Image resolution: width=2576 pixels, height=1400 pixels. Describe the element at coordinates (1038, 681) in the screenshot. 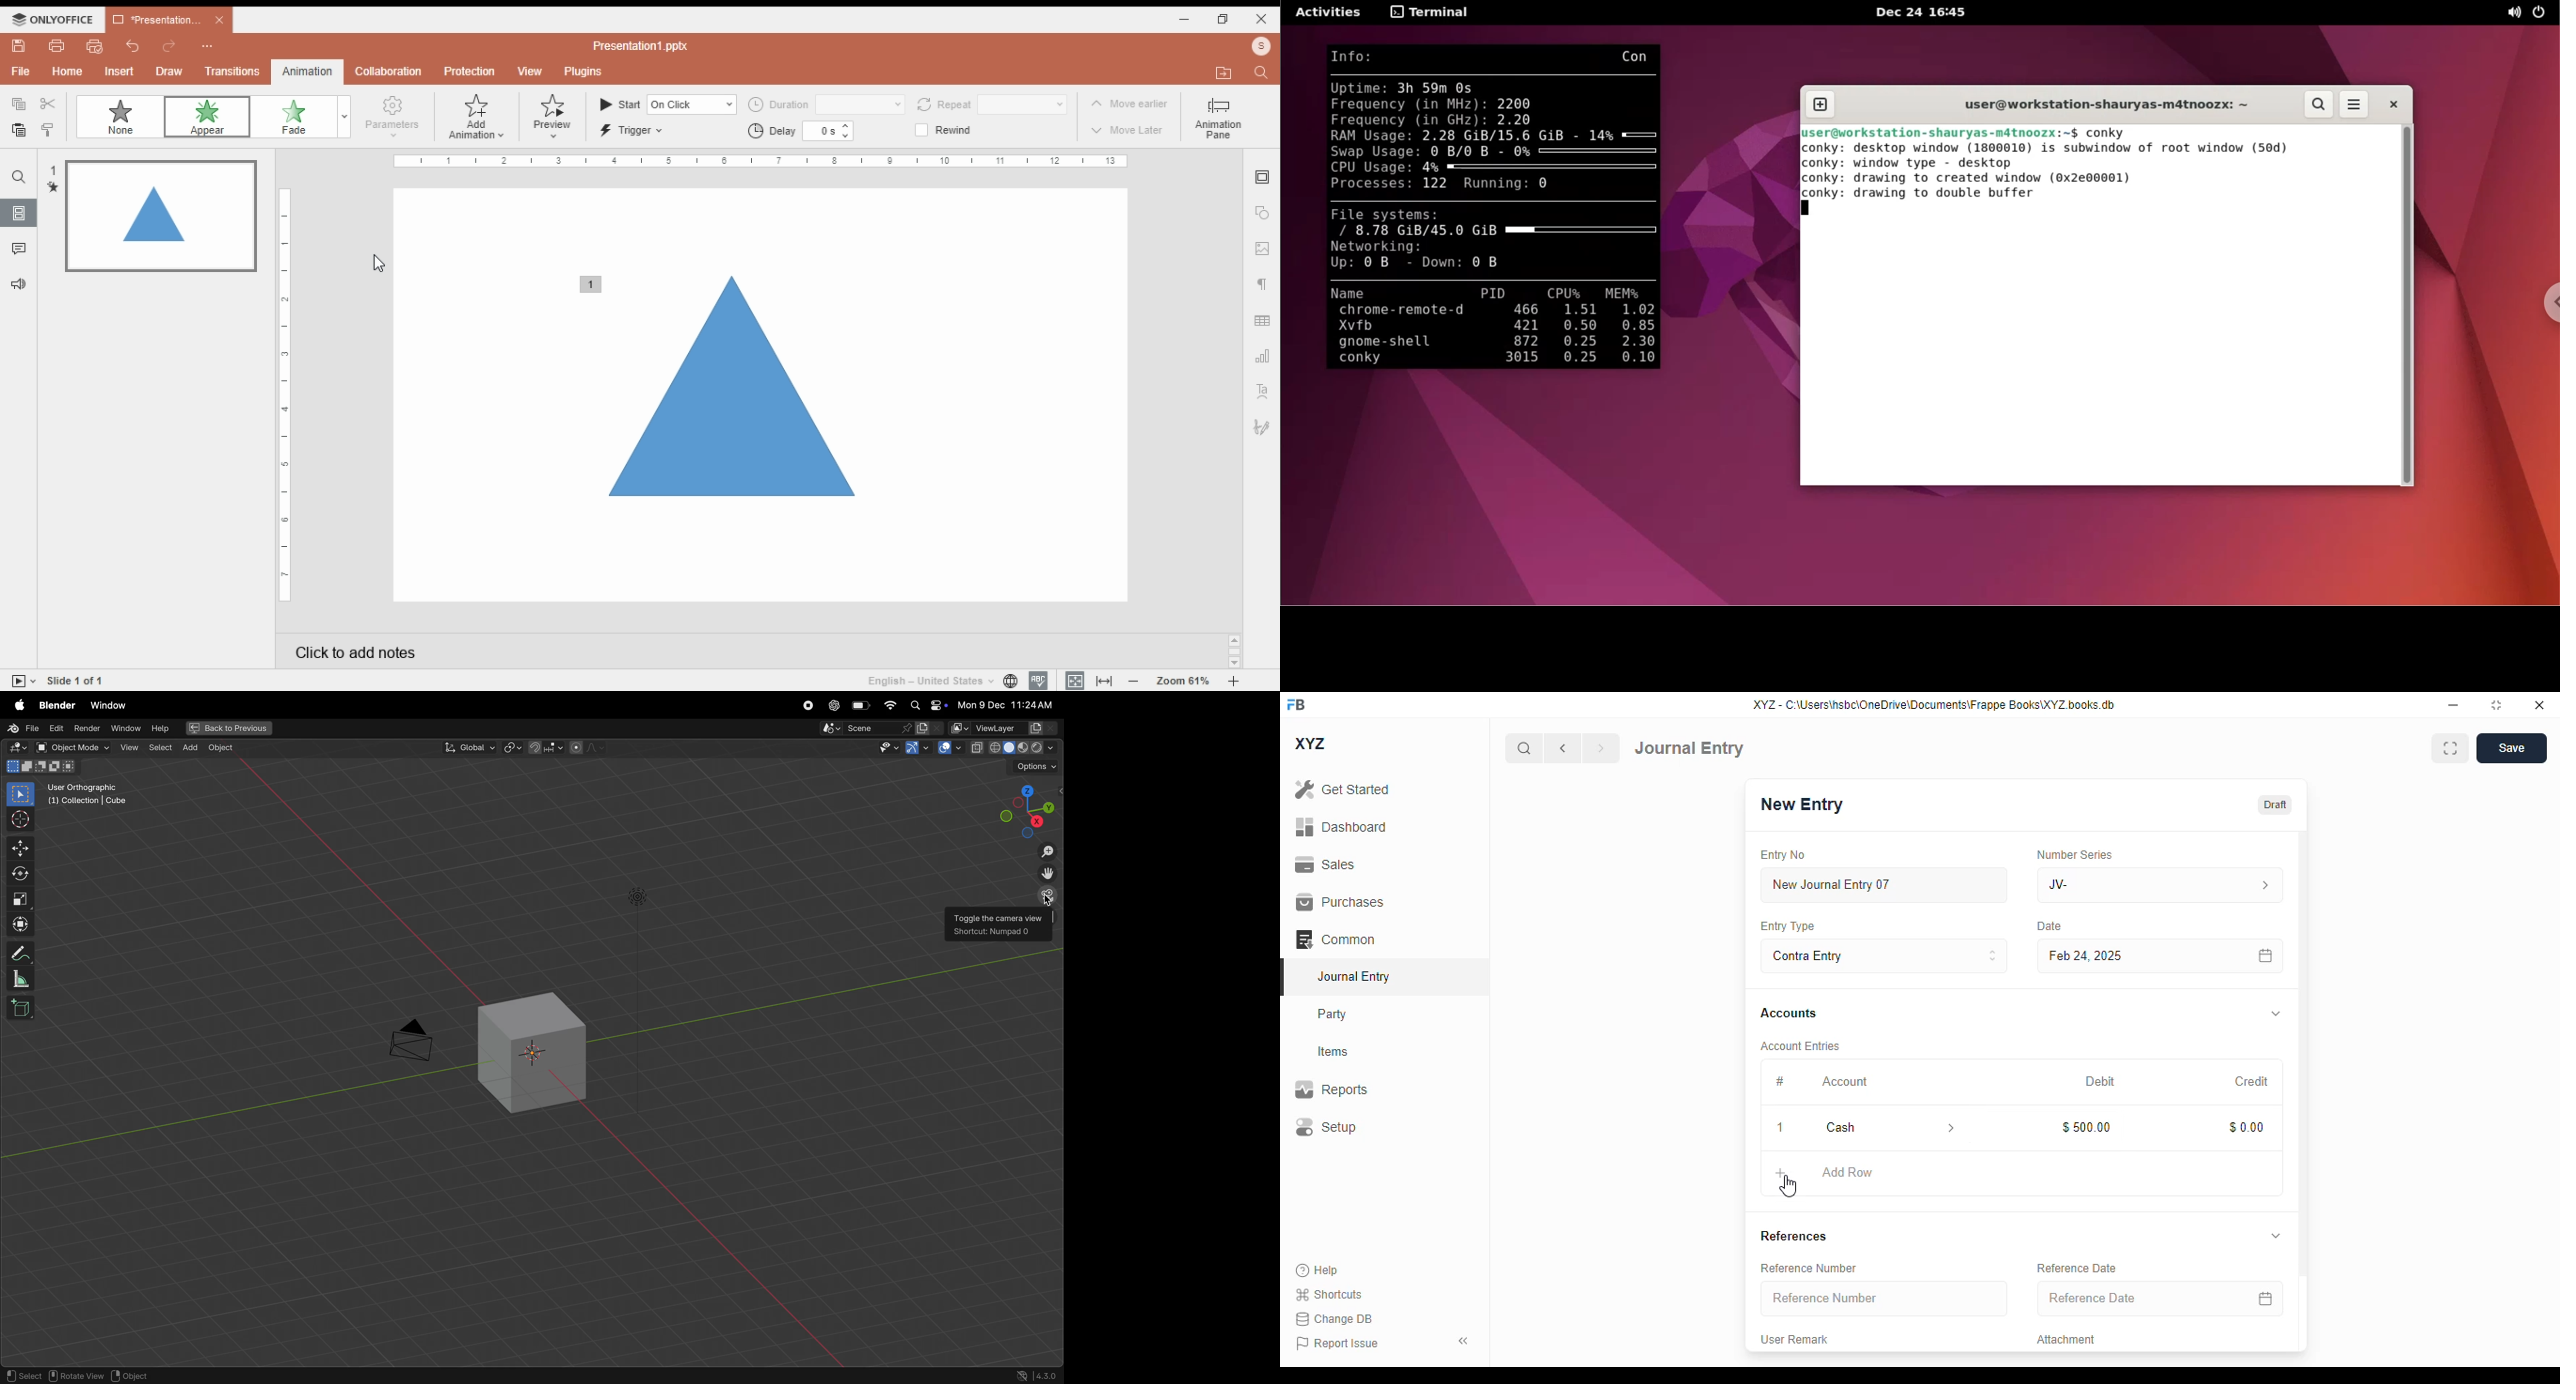

I see `spell check` at that location.